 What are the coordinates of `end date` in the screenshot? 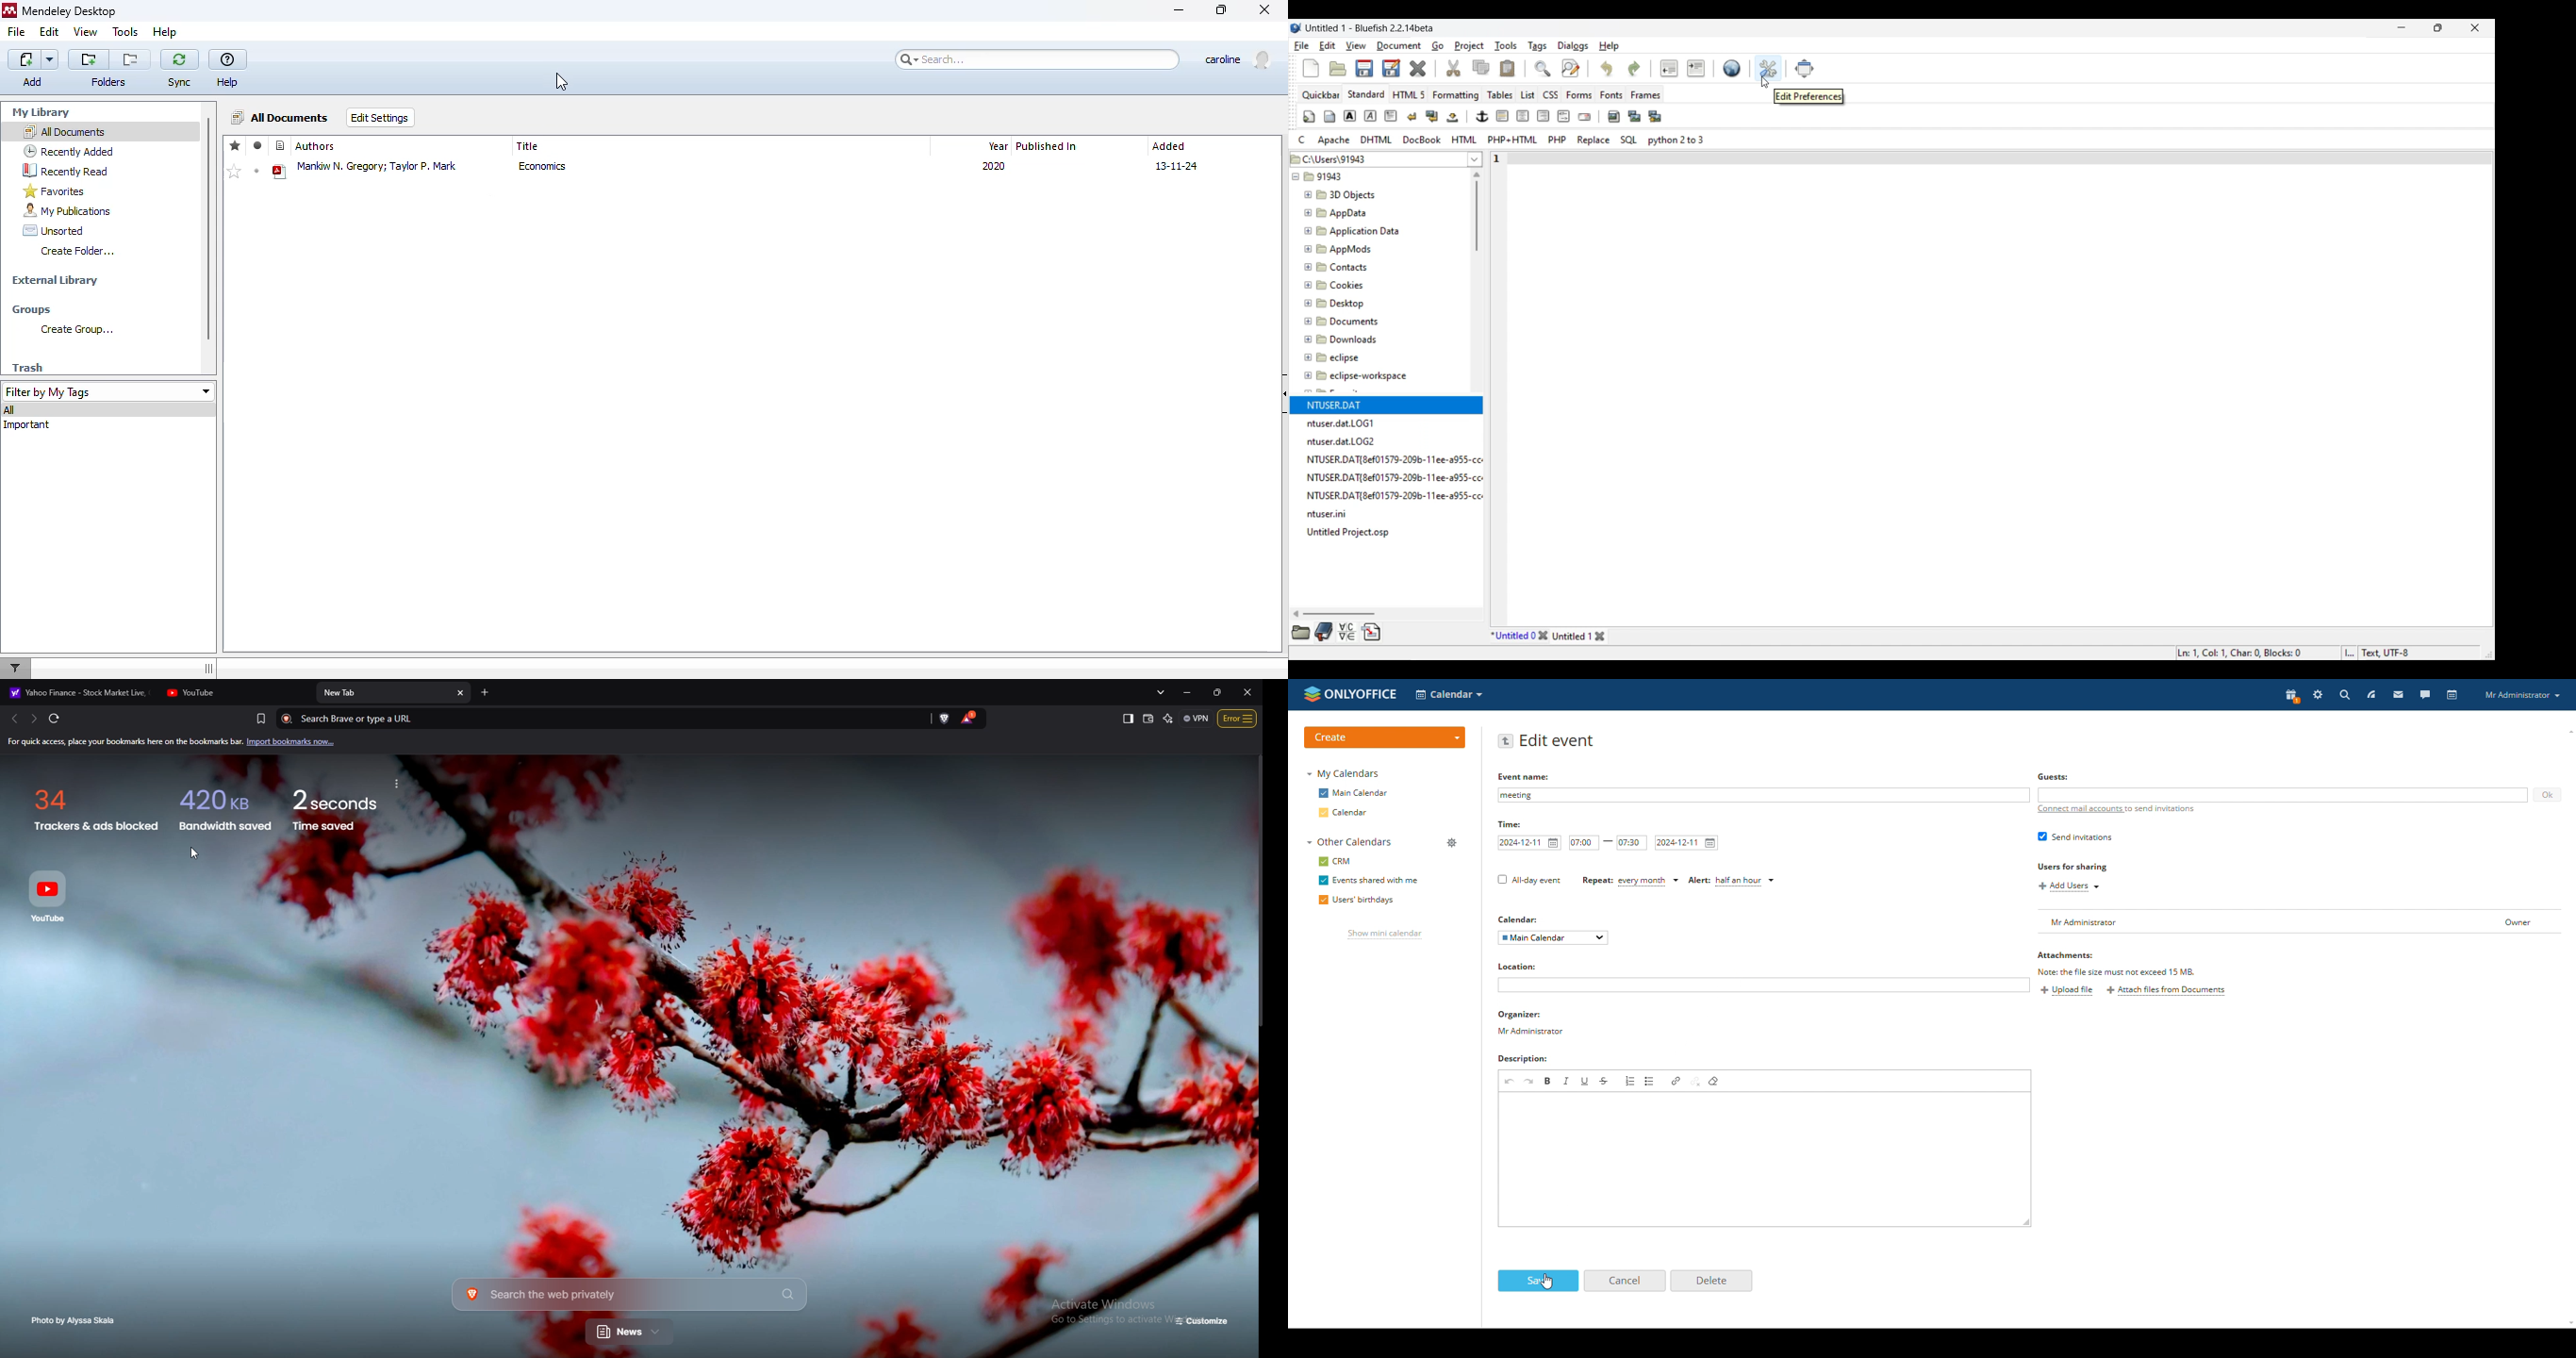 It's located at (1687, 843).